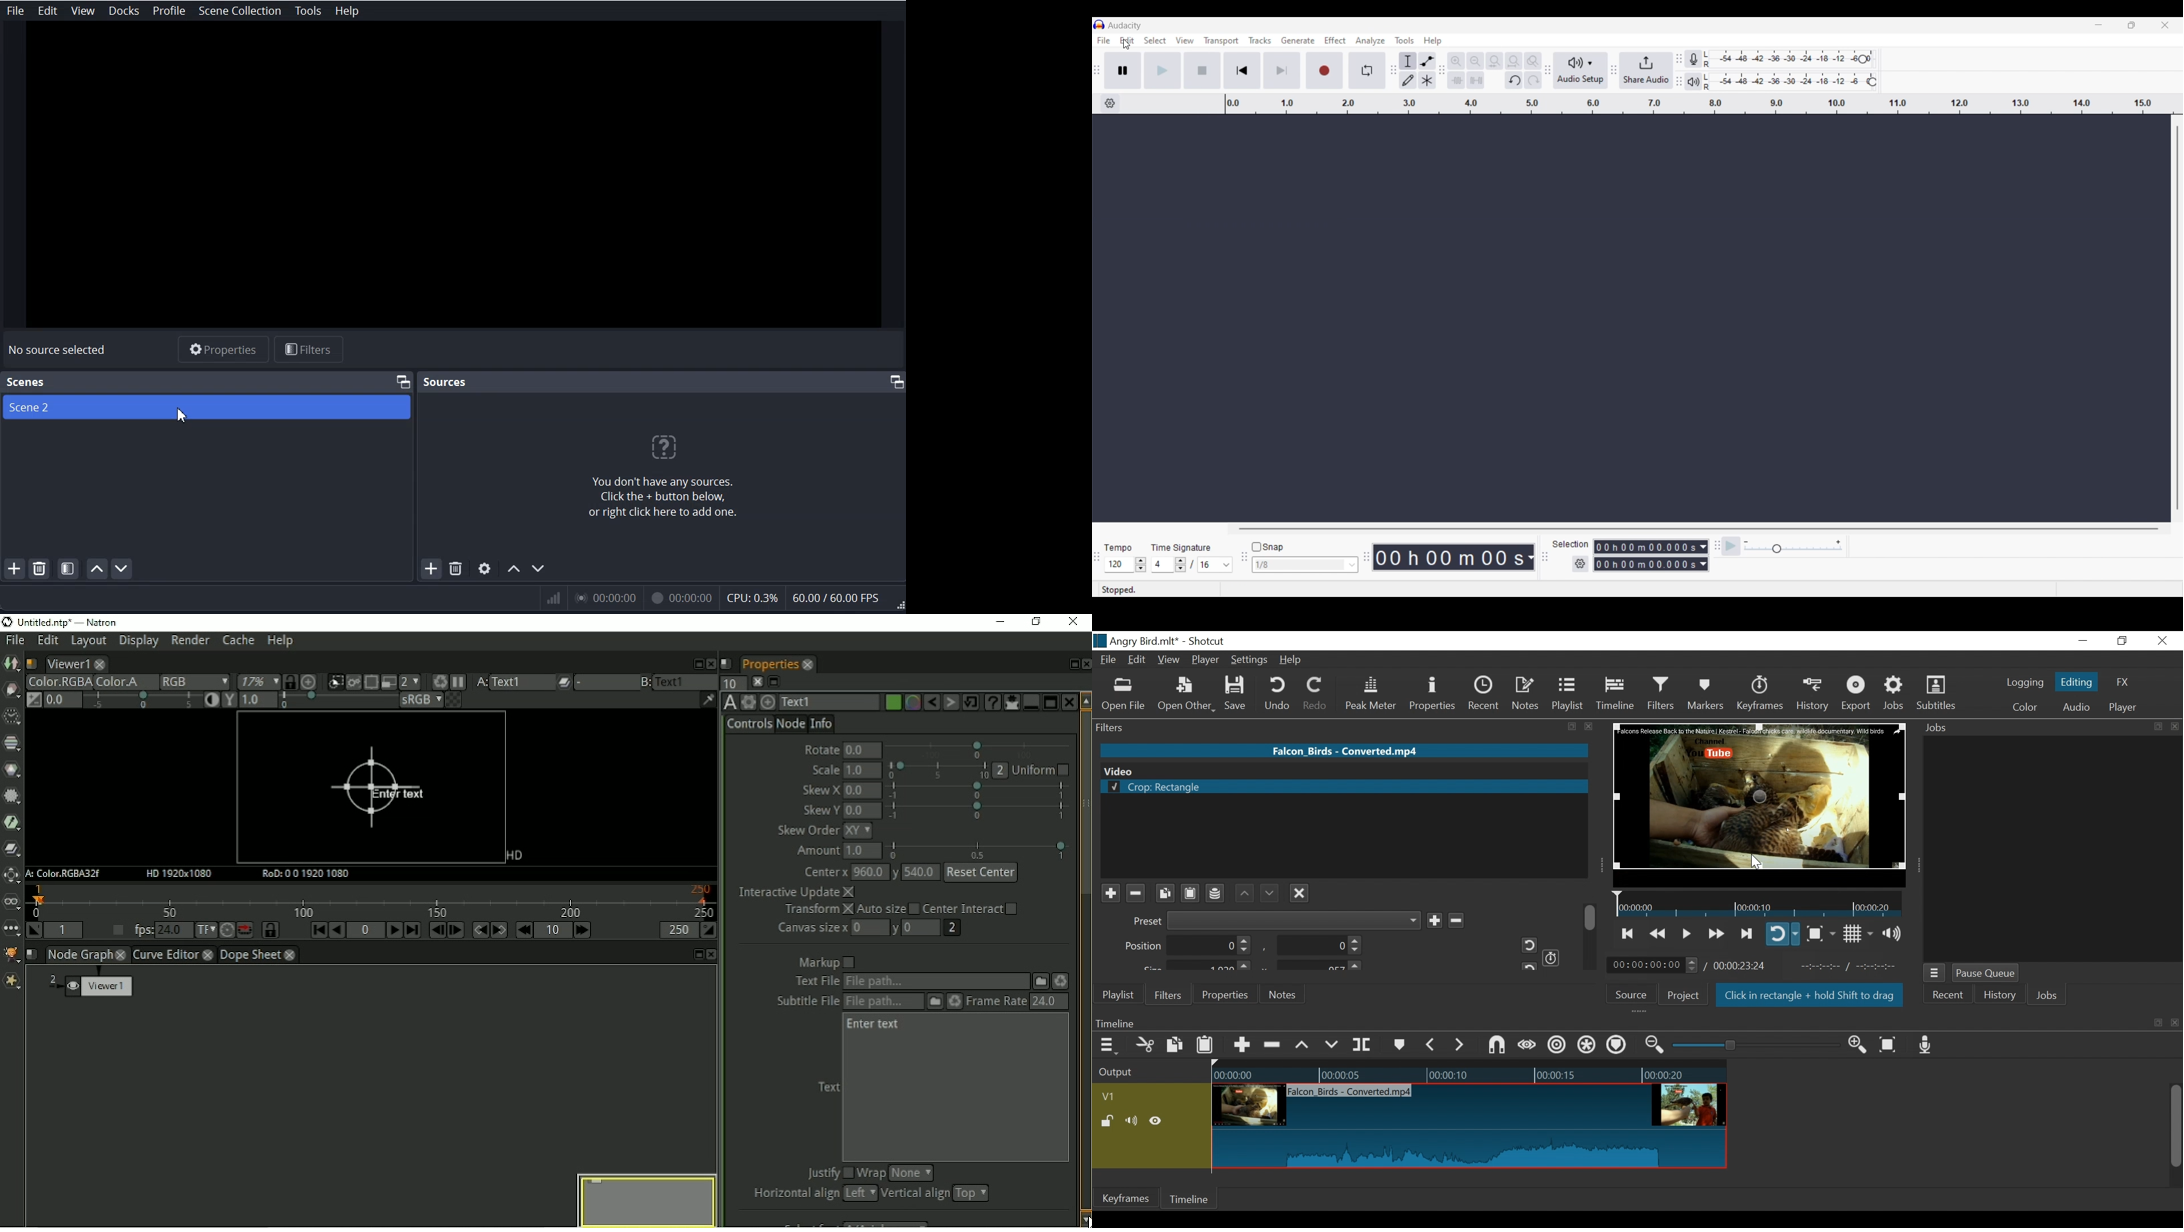 The width and height of the screenshot is (2184, 1232). I want to click on Output, so click(1149, 1073).